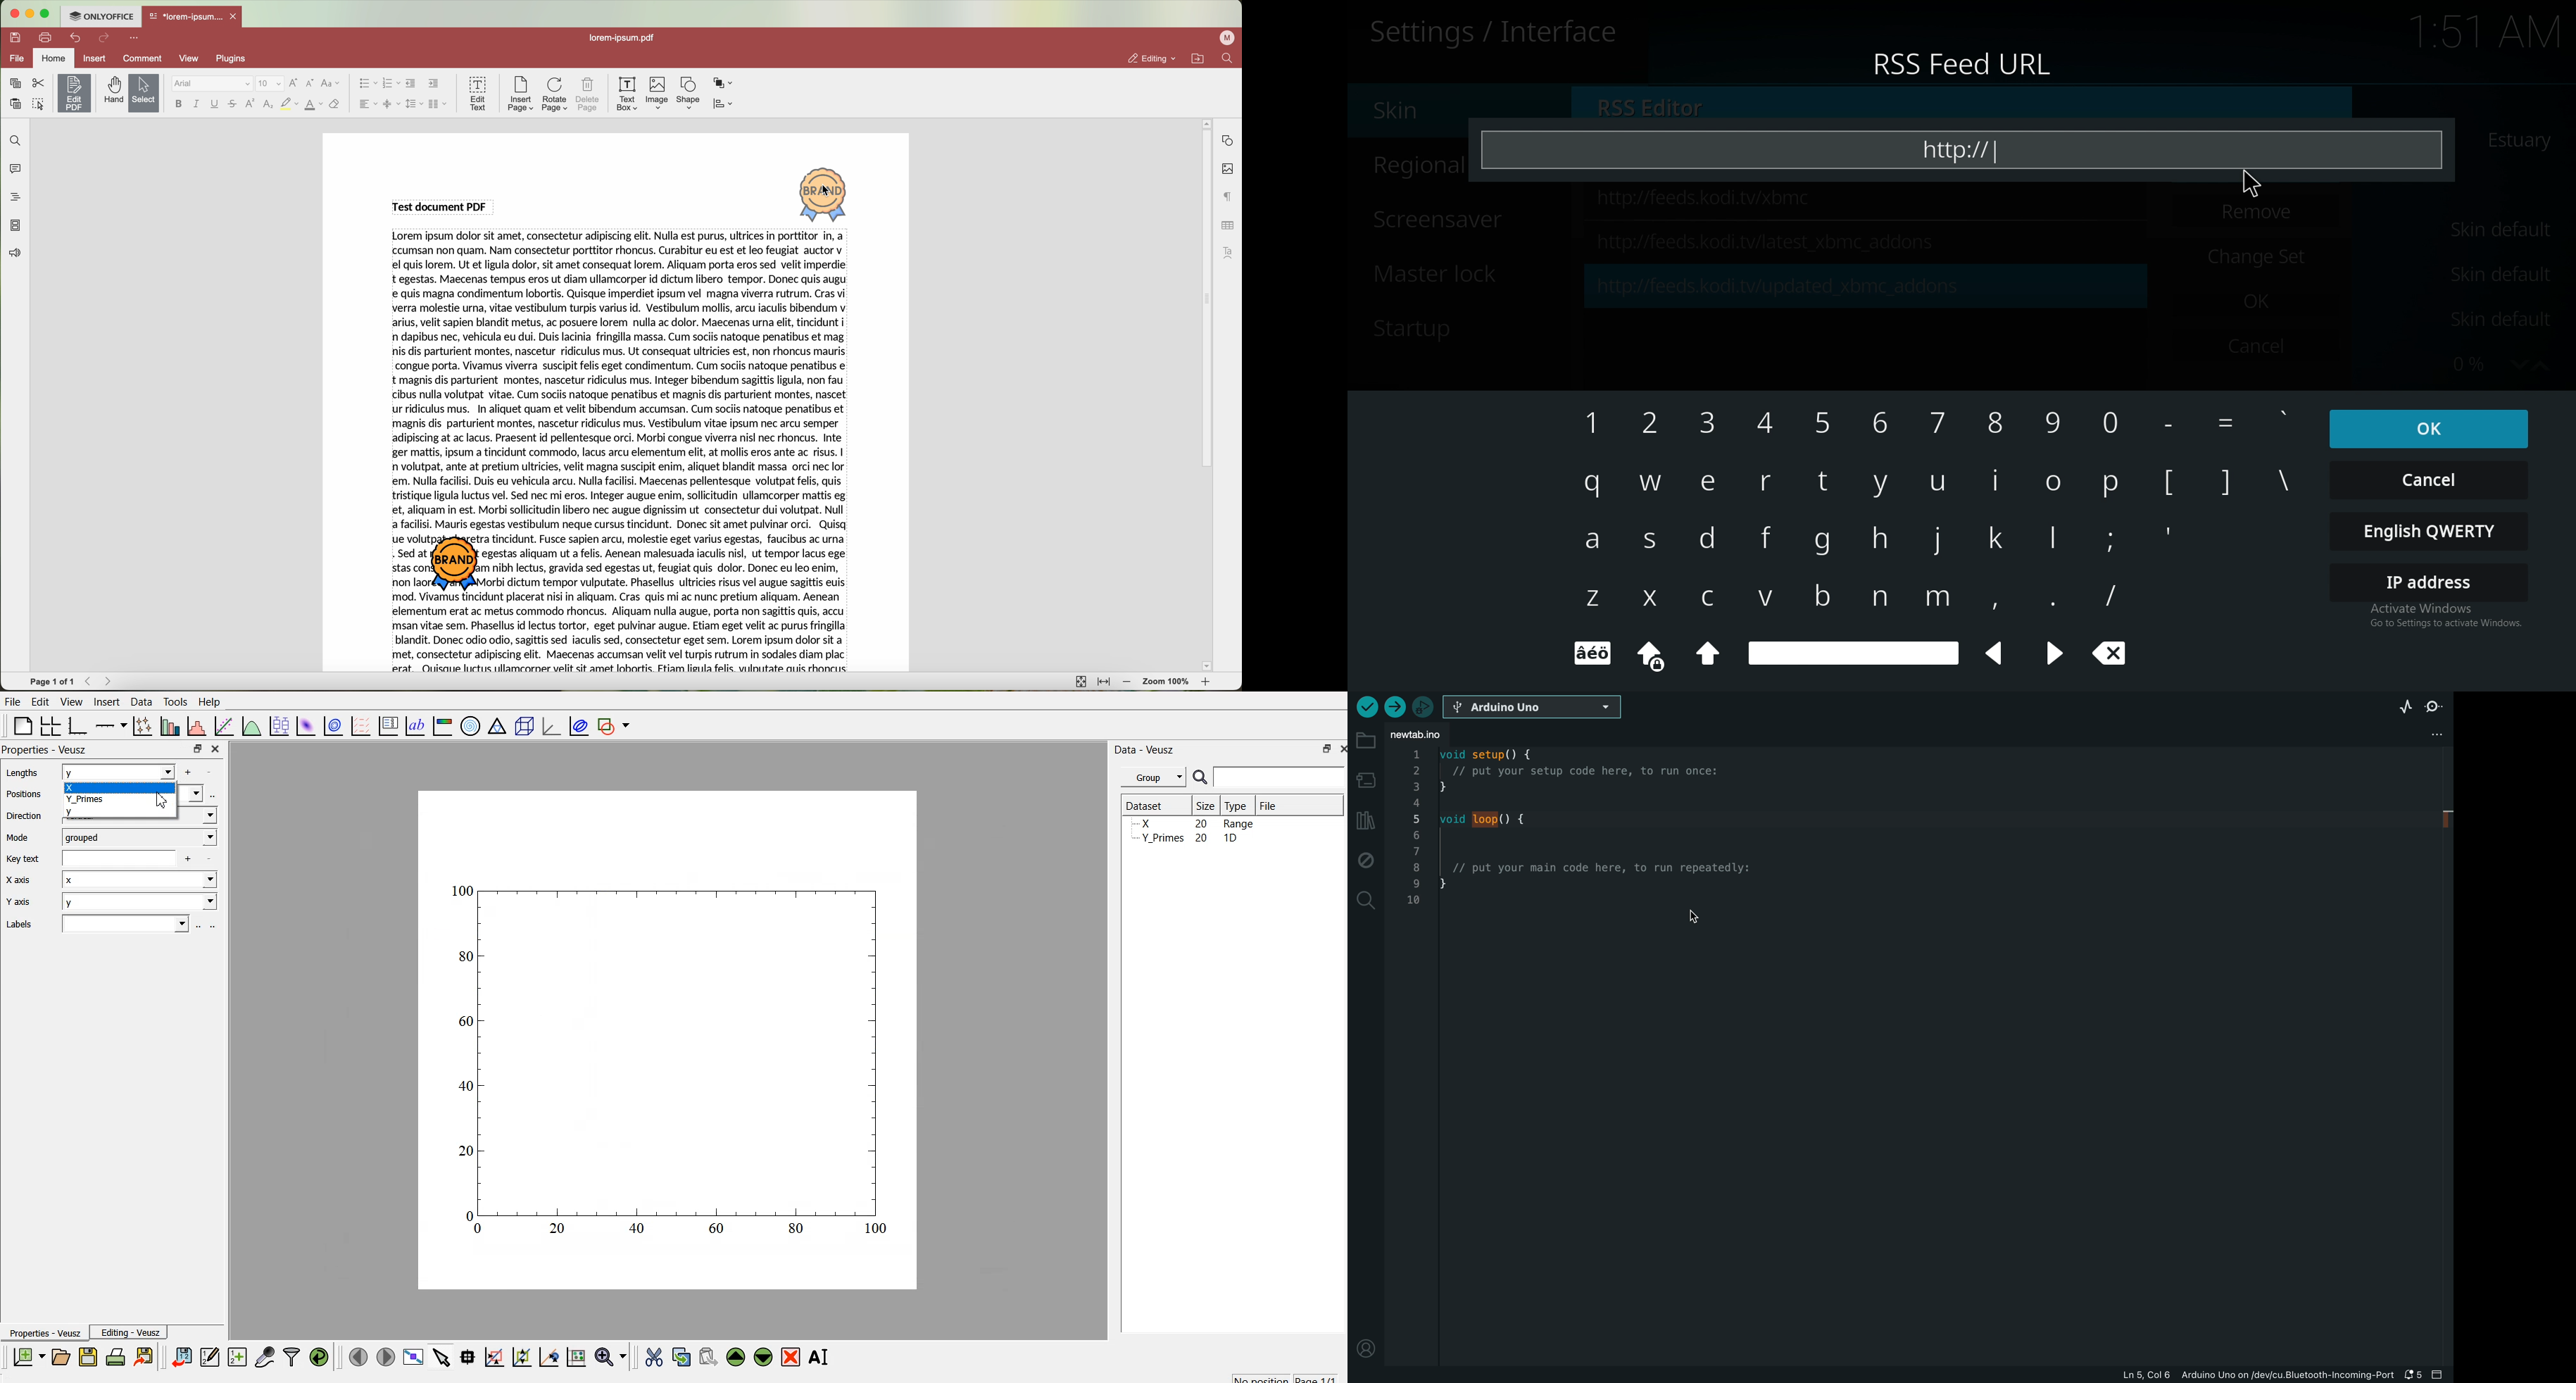 Image resolution: width=2576 pixels, height=1400 pixels. I want to click on cancel, so click(2431, 481).